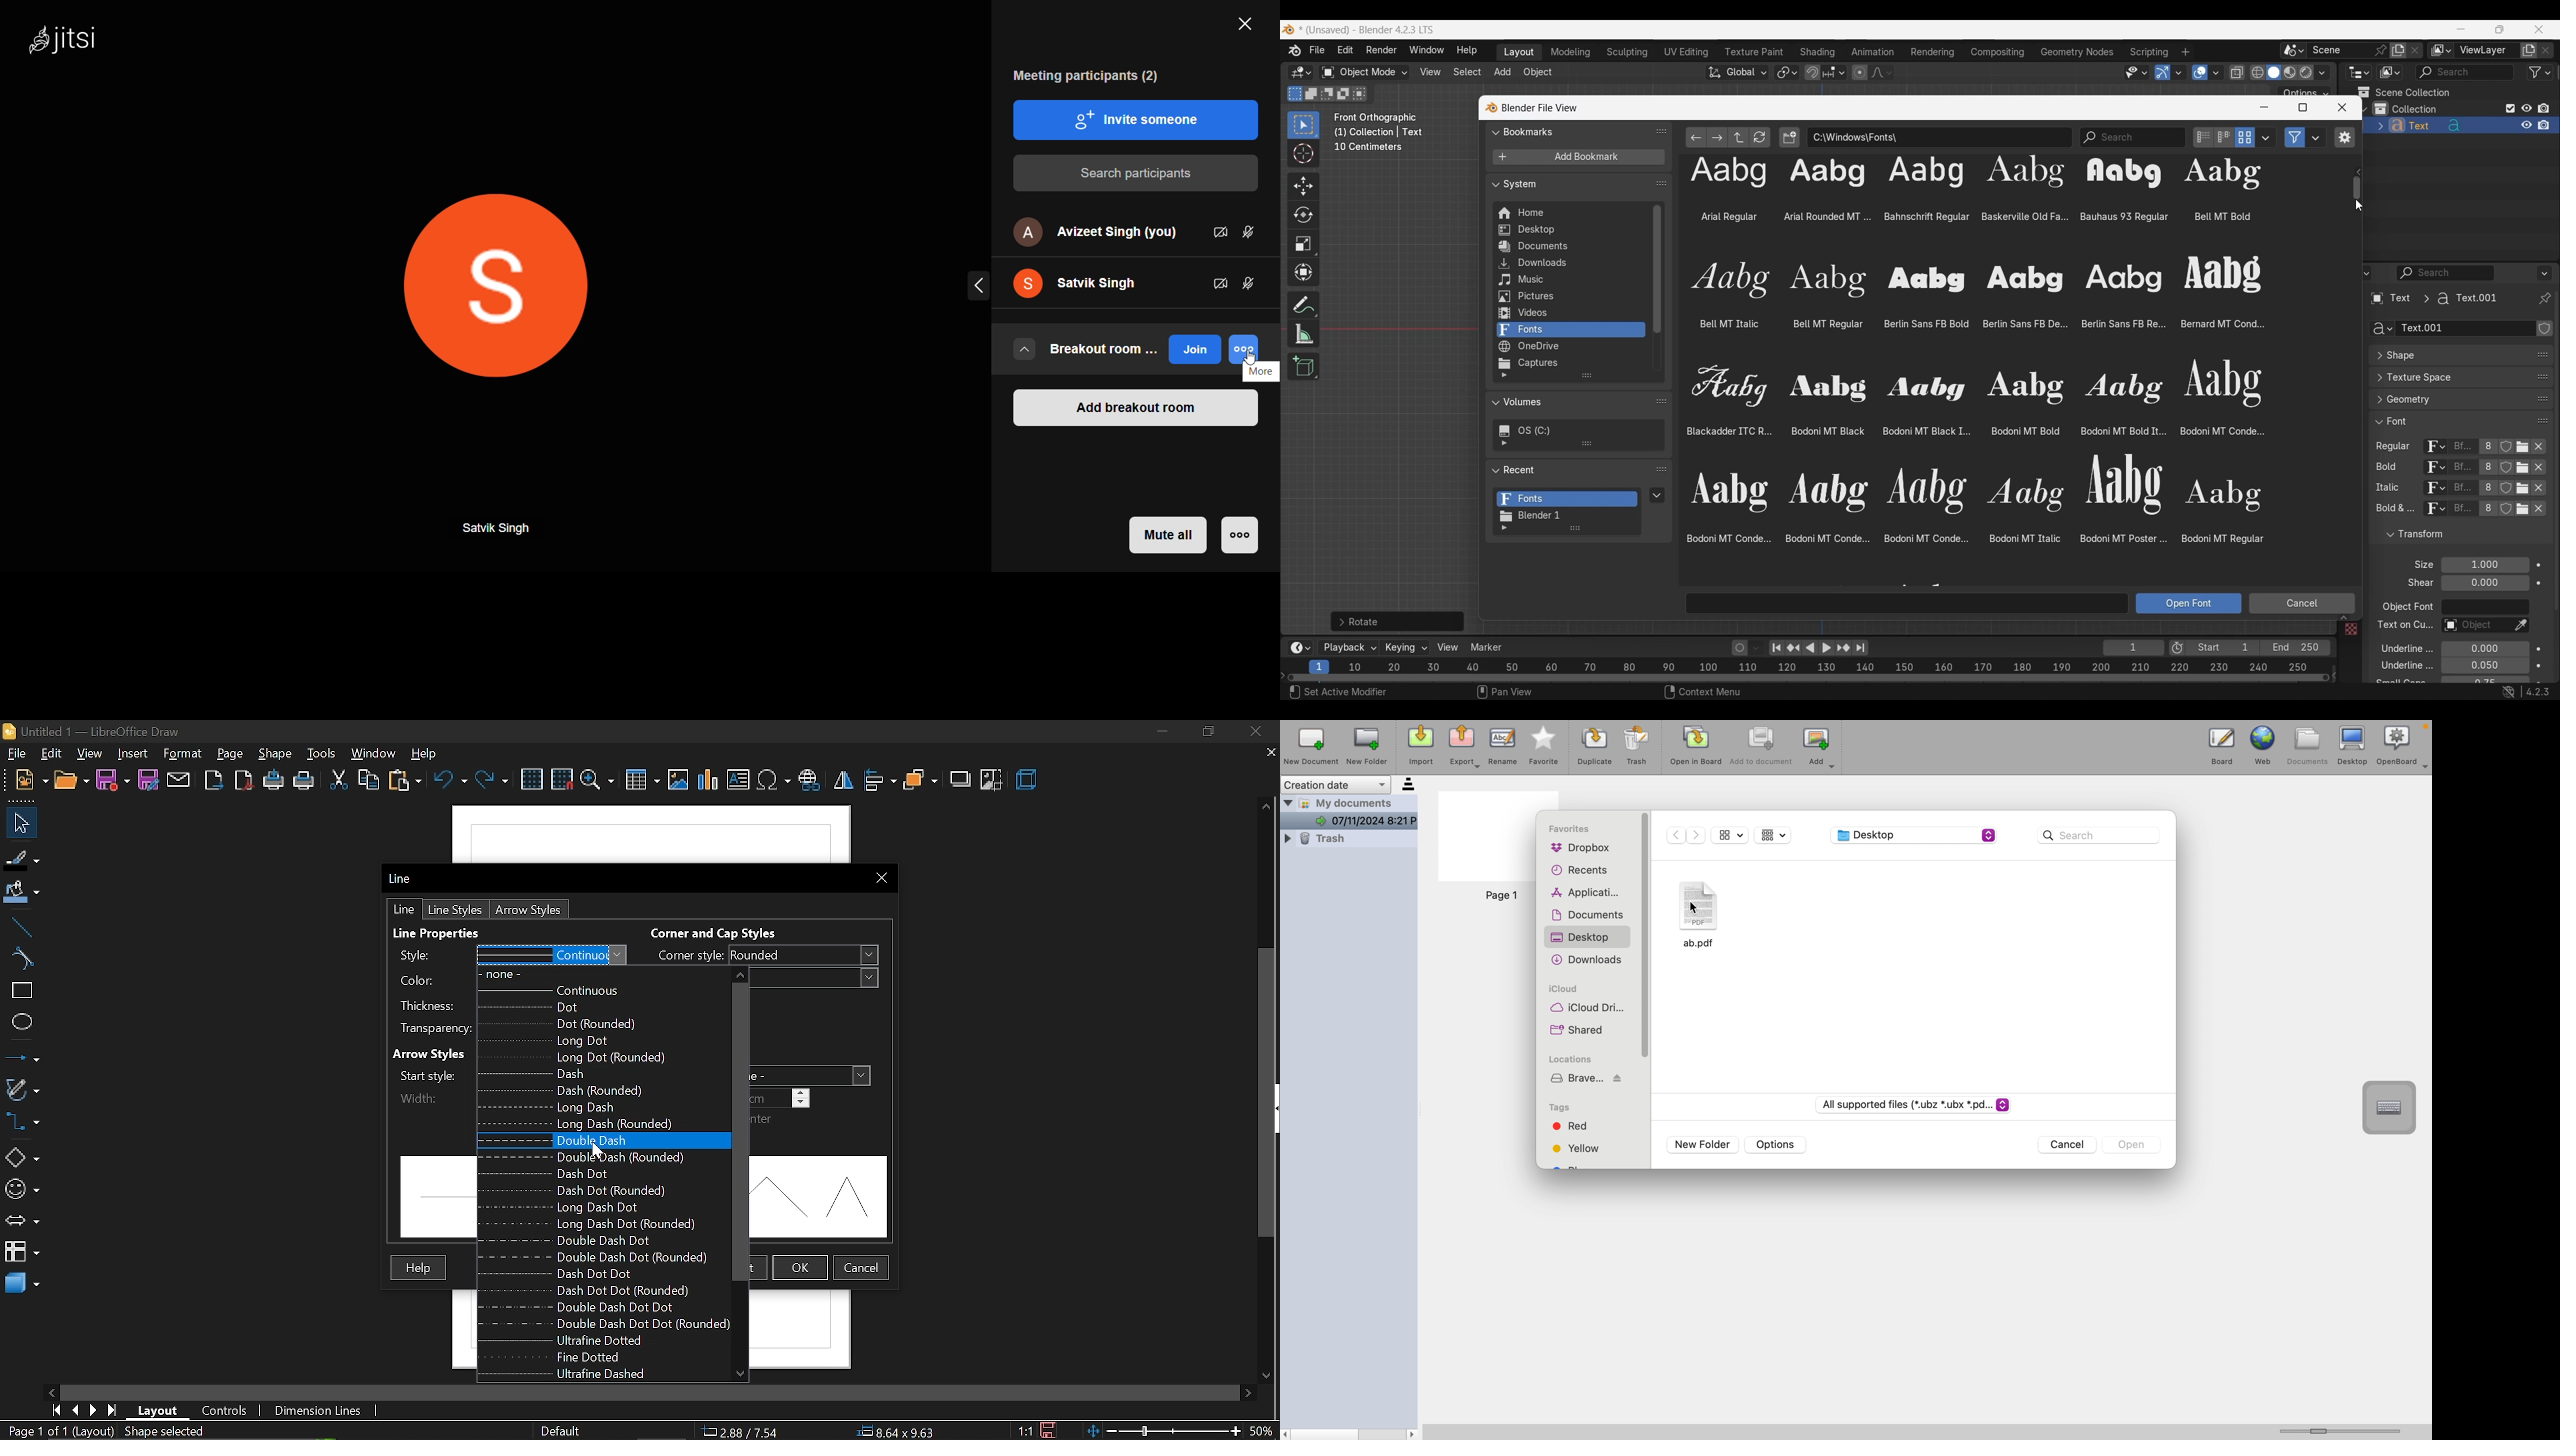 The height and width of the screenshot is (1456, 2576). I want to click on cursor, so click(1247, 354).